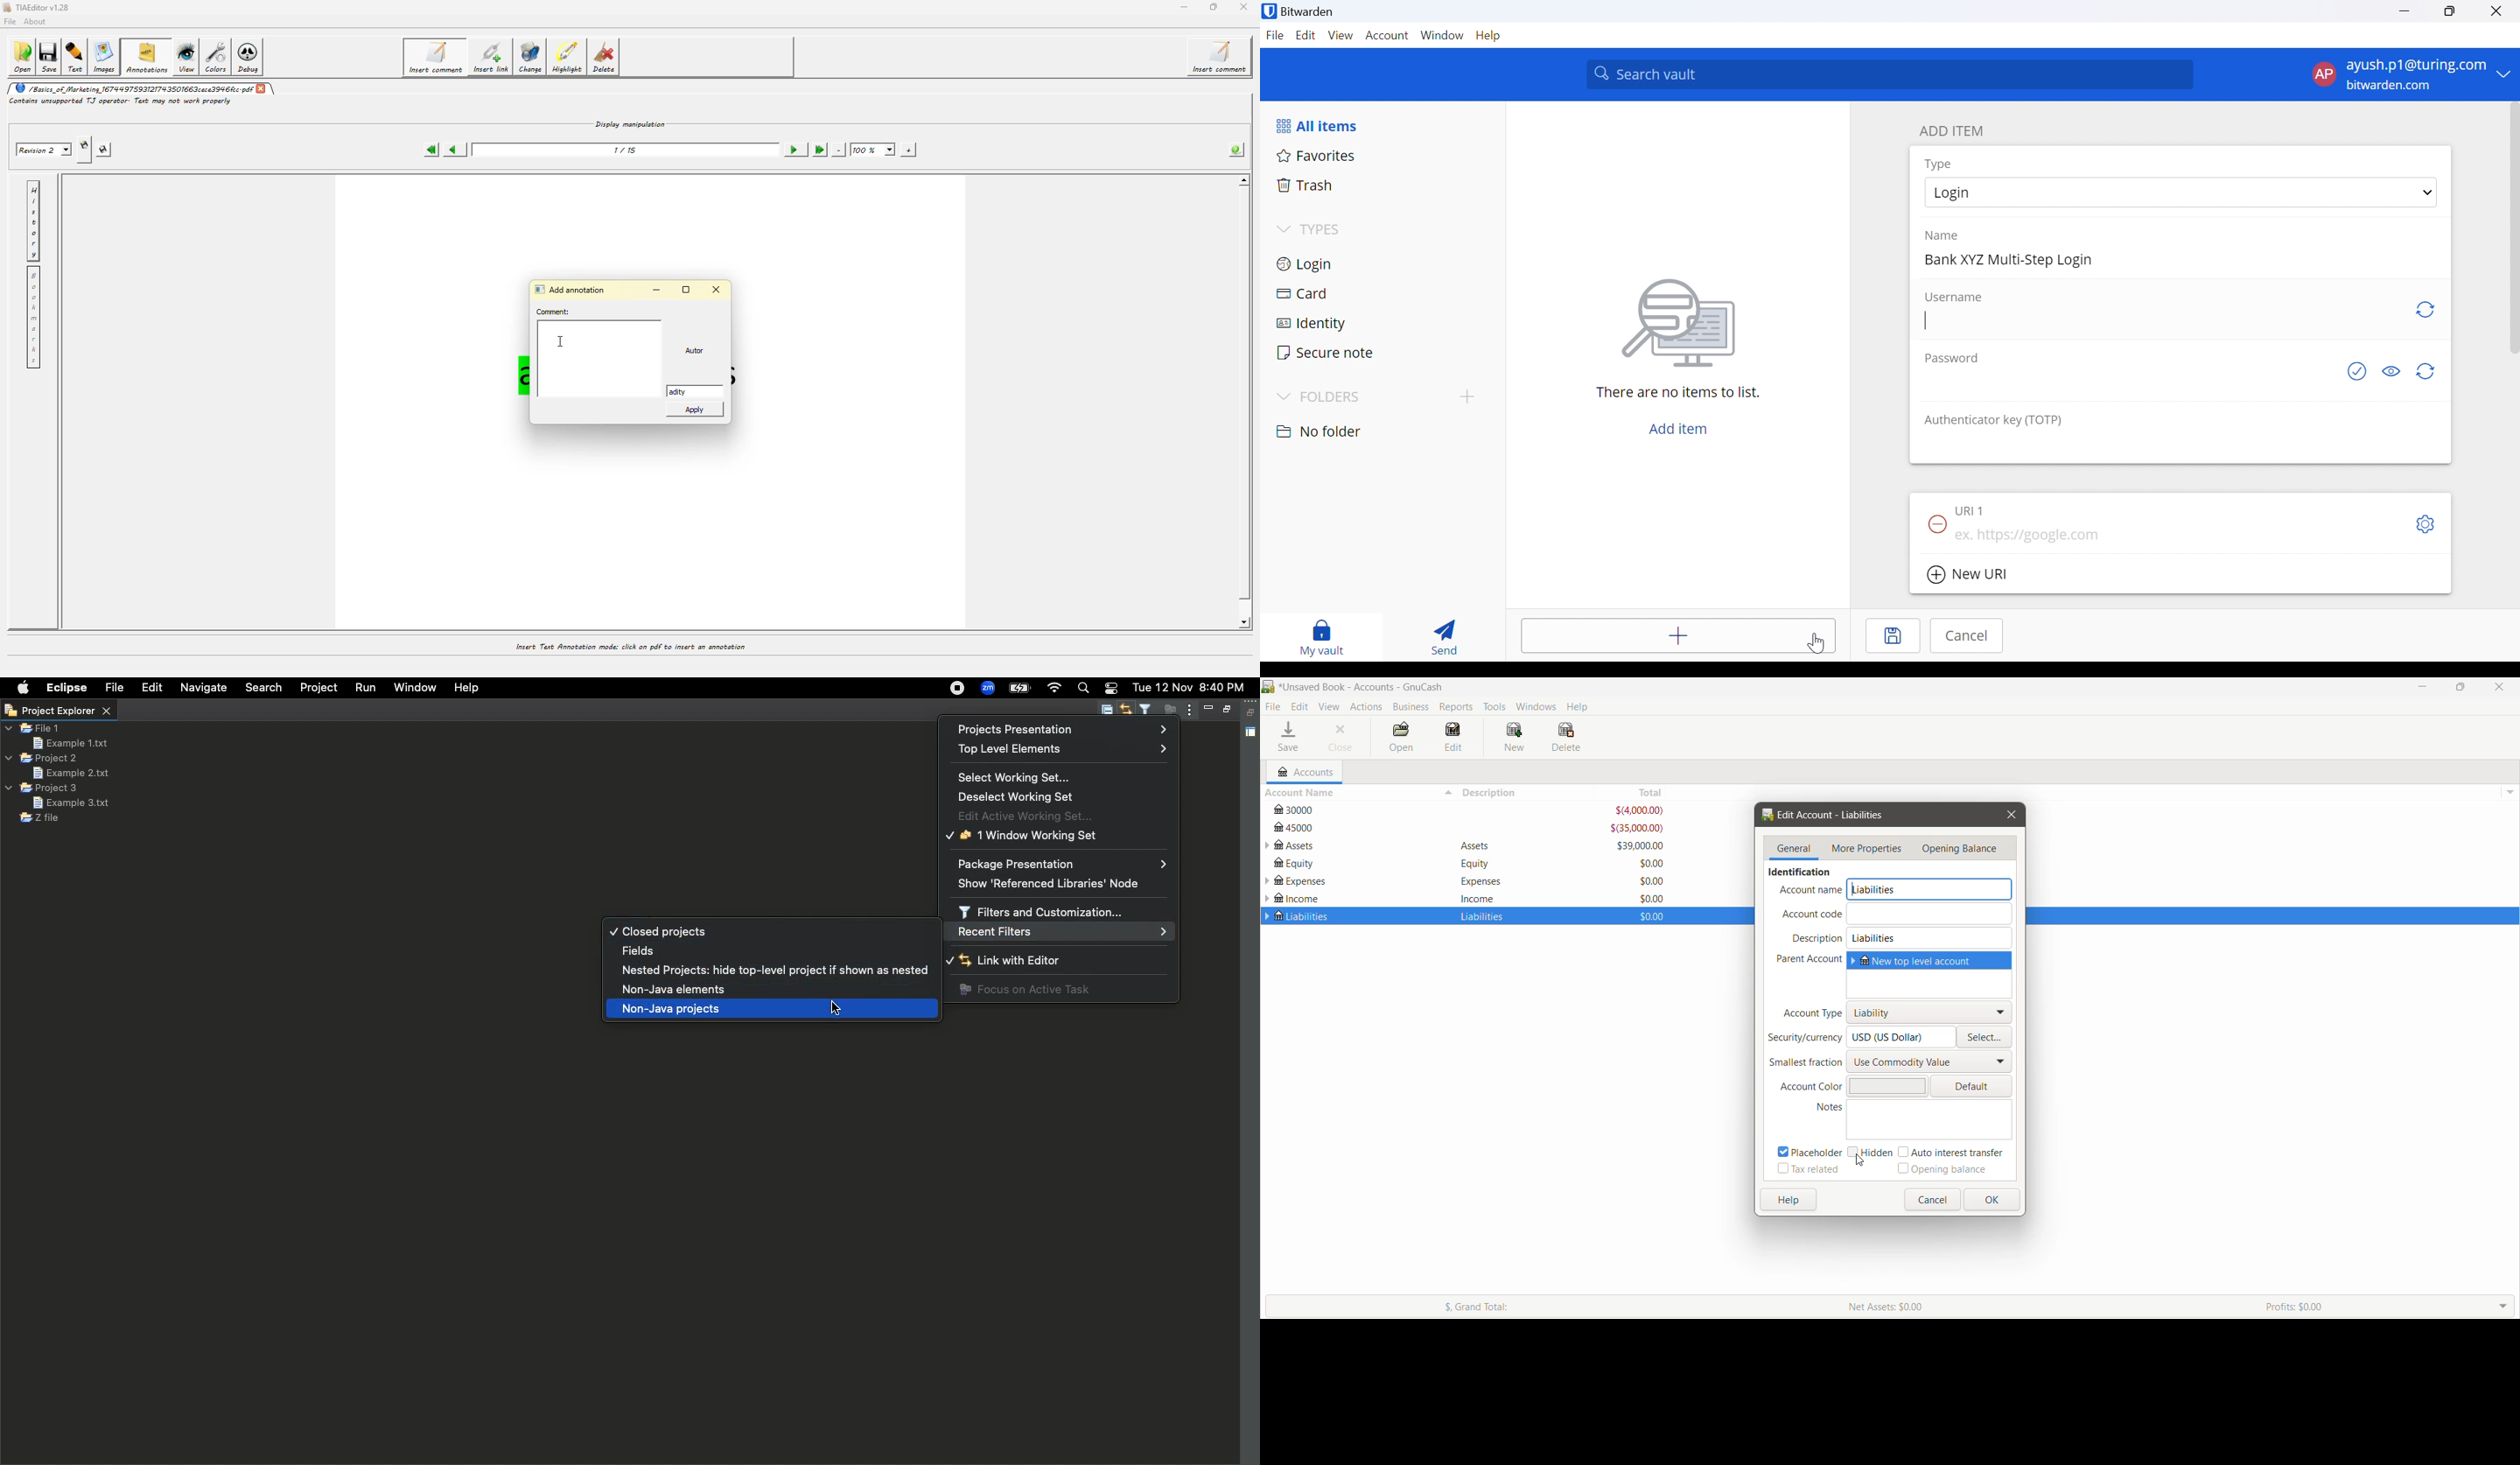 The height and width of the screenshot is (1484, 2520). Describe the element at coordinates (1969, 192) in the screenshot. I see `Login ` at that location.